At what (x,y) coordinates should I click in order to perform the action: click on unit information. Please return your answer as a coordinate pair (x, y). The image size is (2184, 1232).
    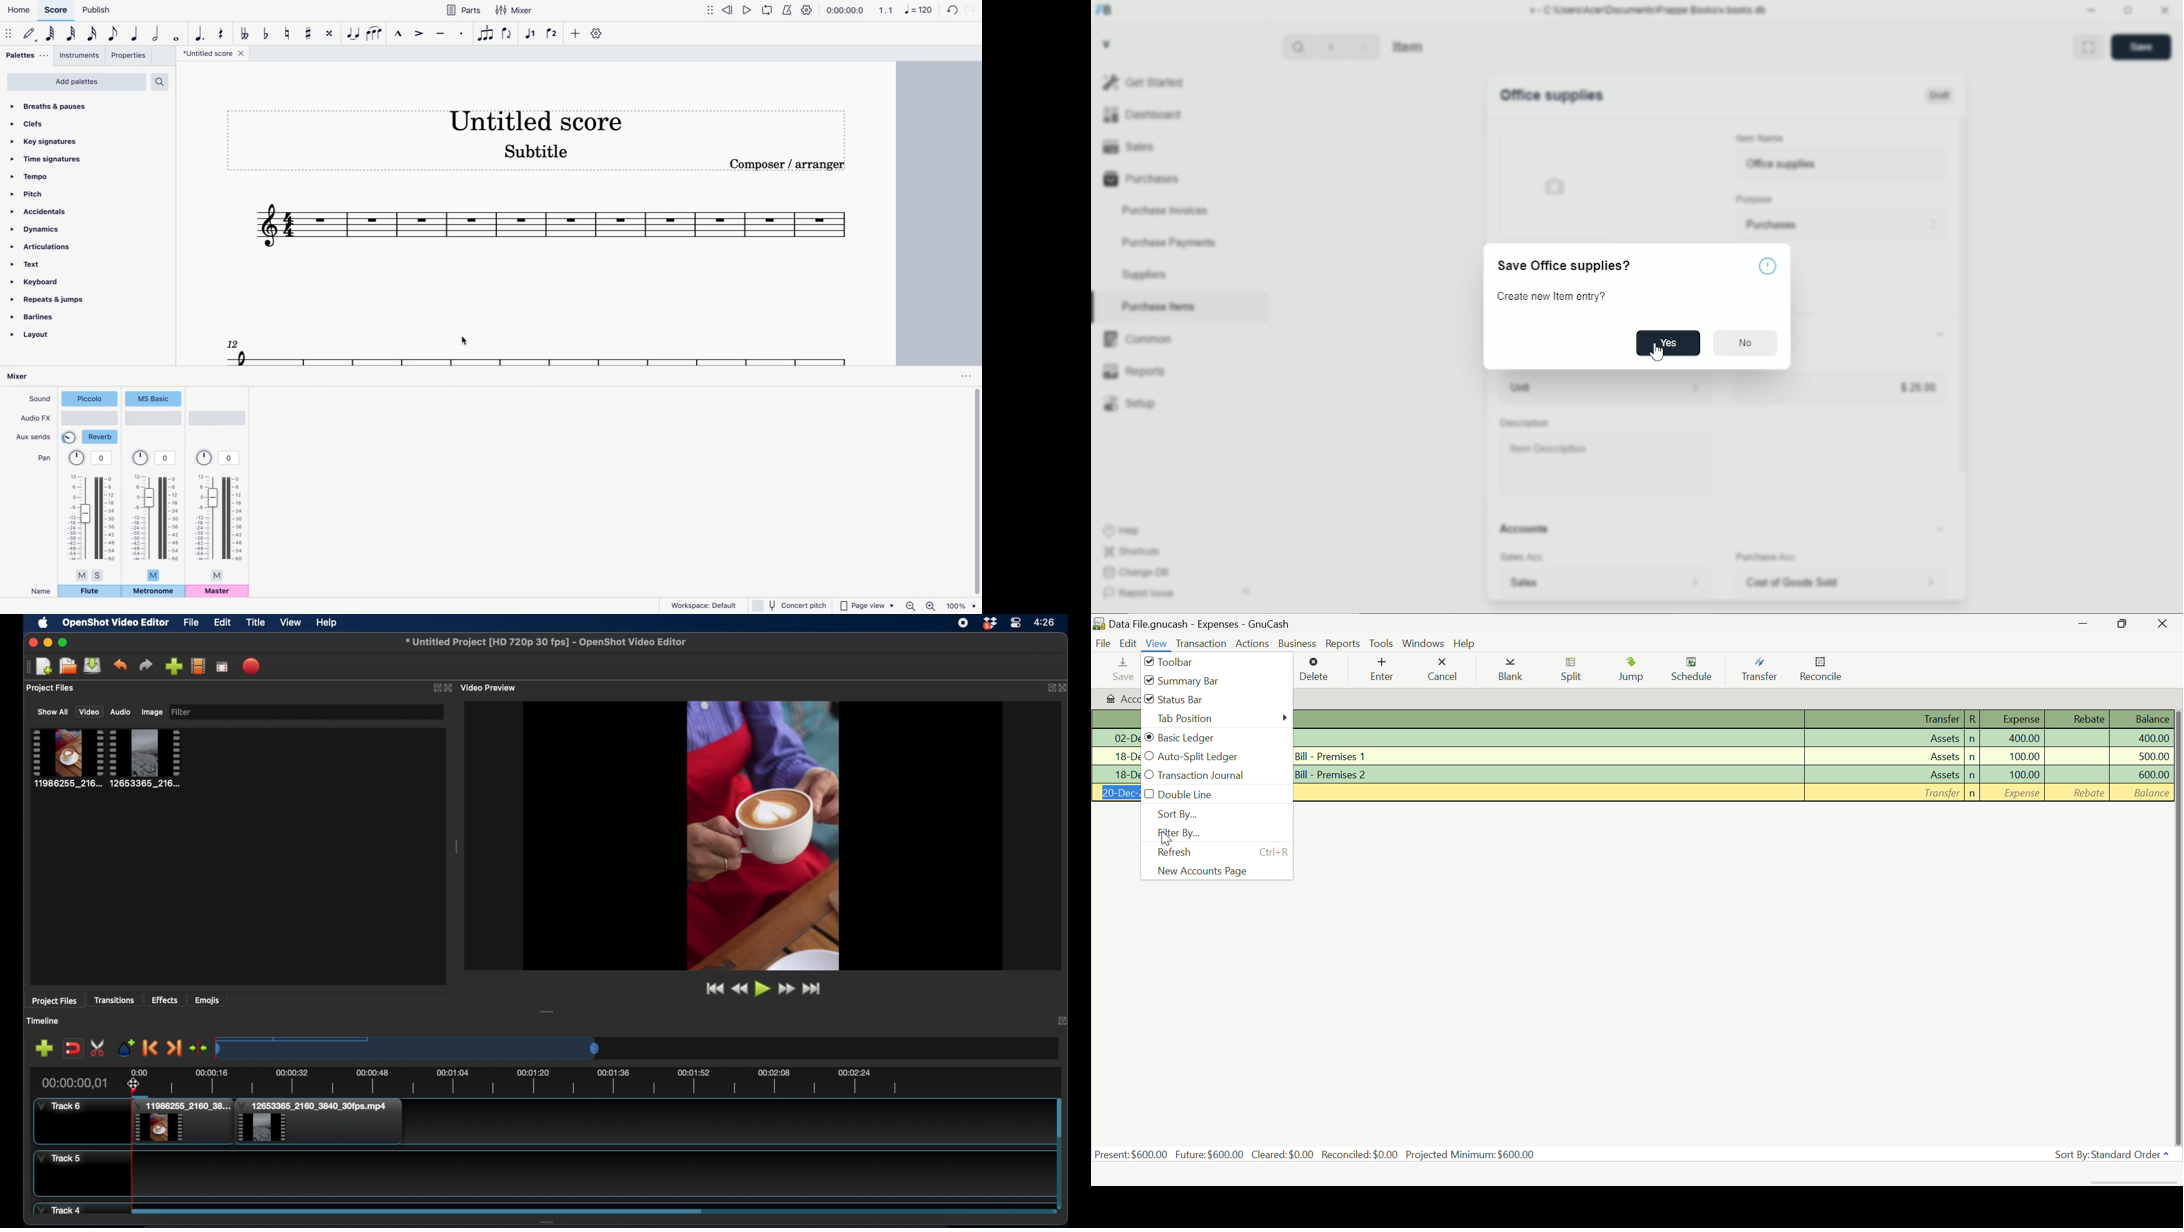
    Looking at the image, I should click on (1696, 387).